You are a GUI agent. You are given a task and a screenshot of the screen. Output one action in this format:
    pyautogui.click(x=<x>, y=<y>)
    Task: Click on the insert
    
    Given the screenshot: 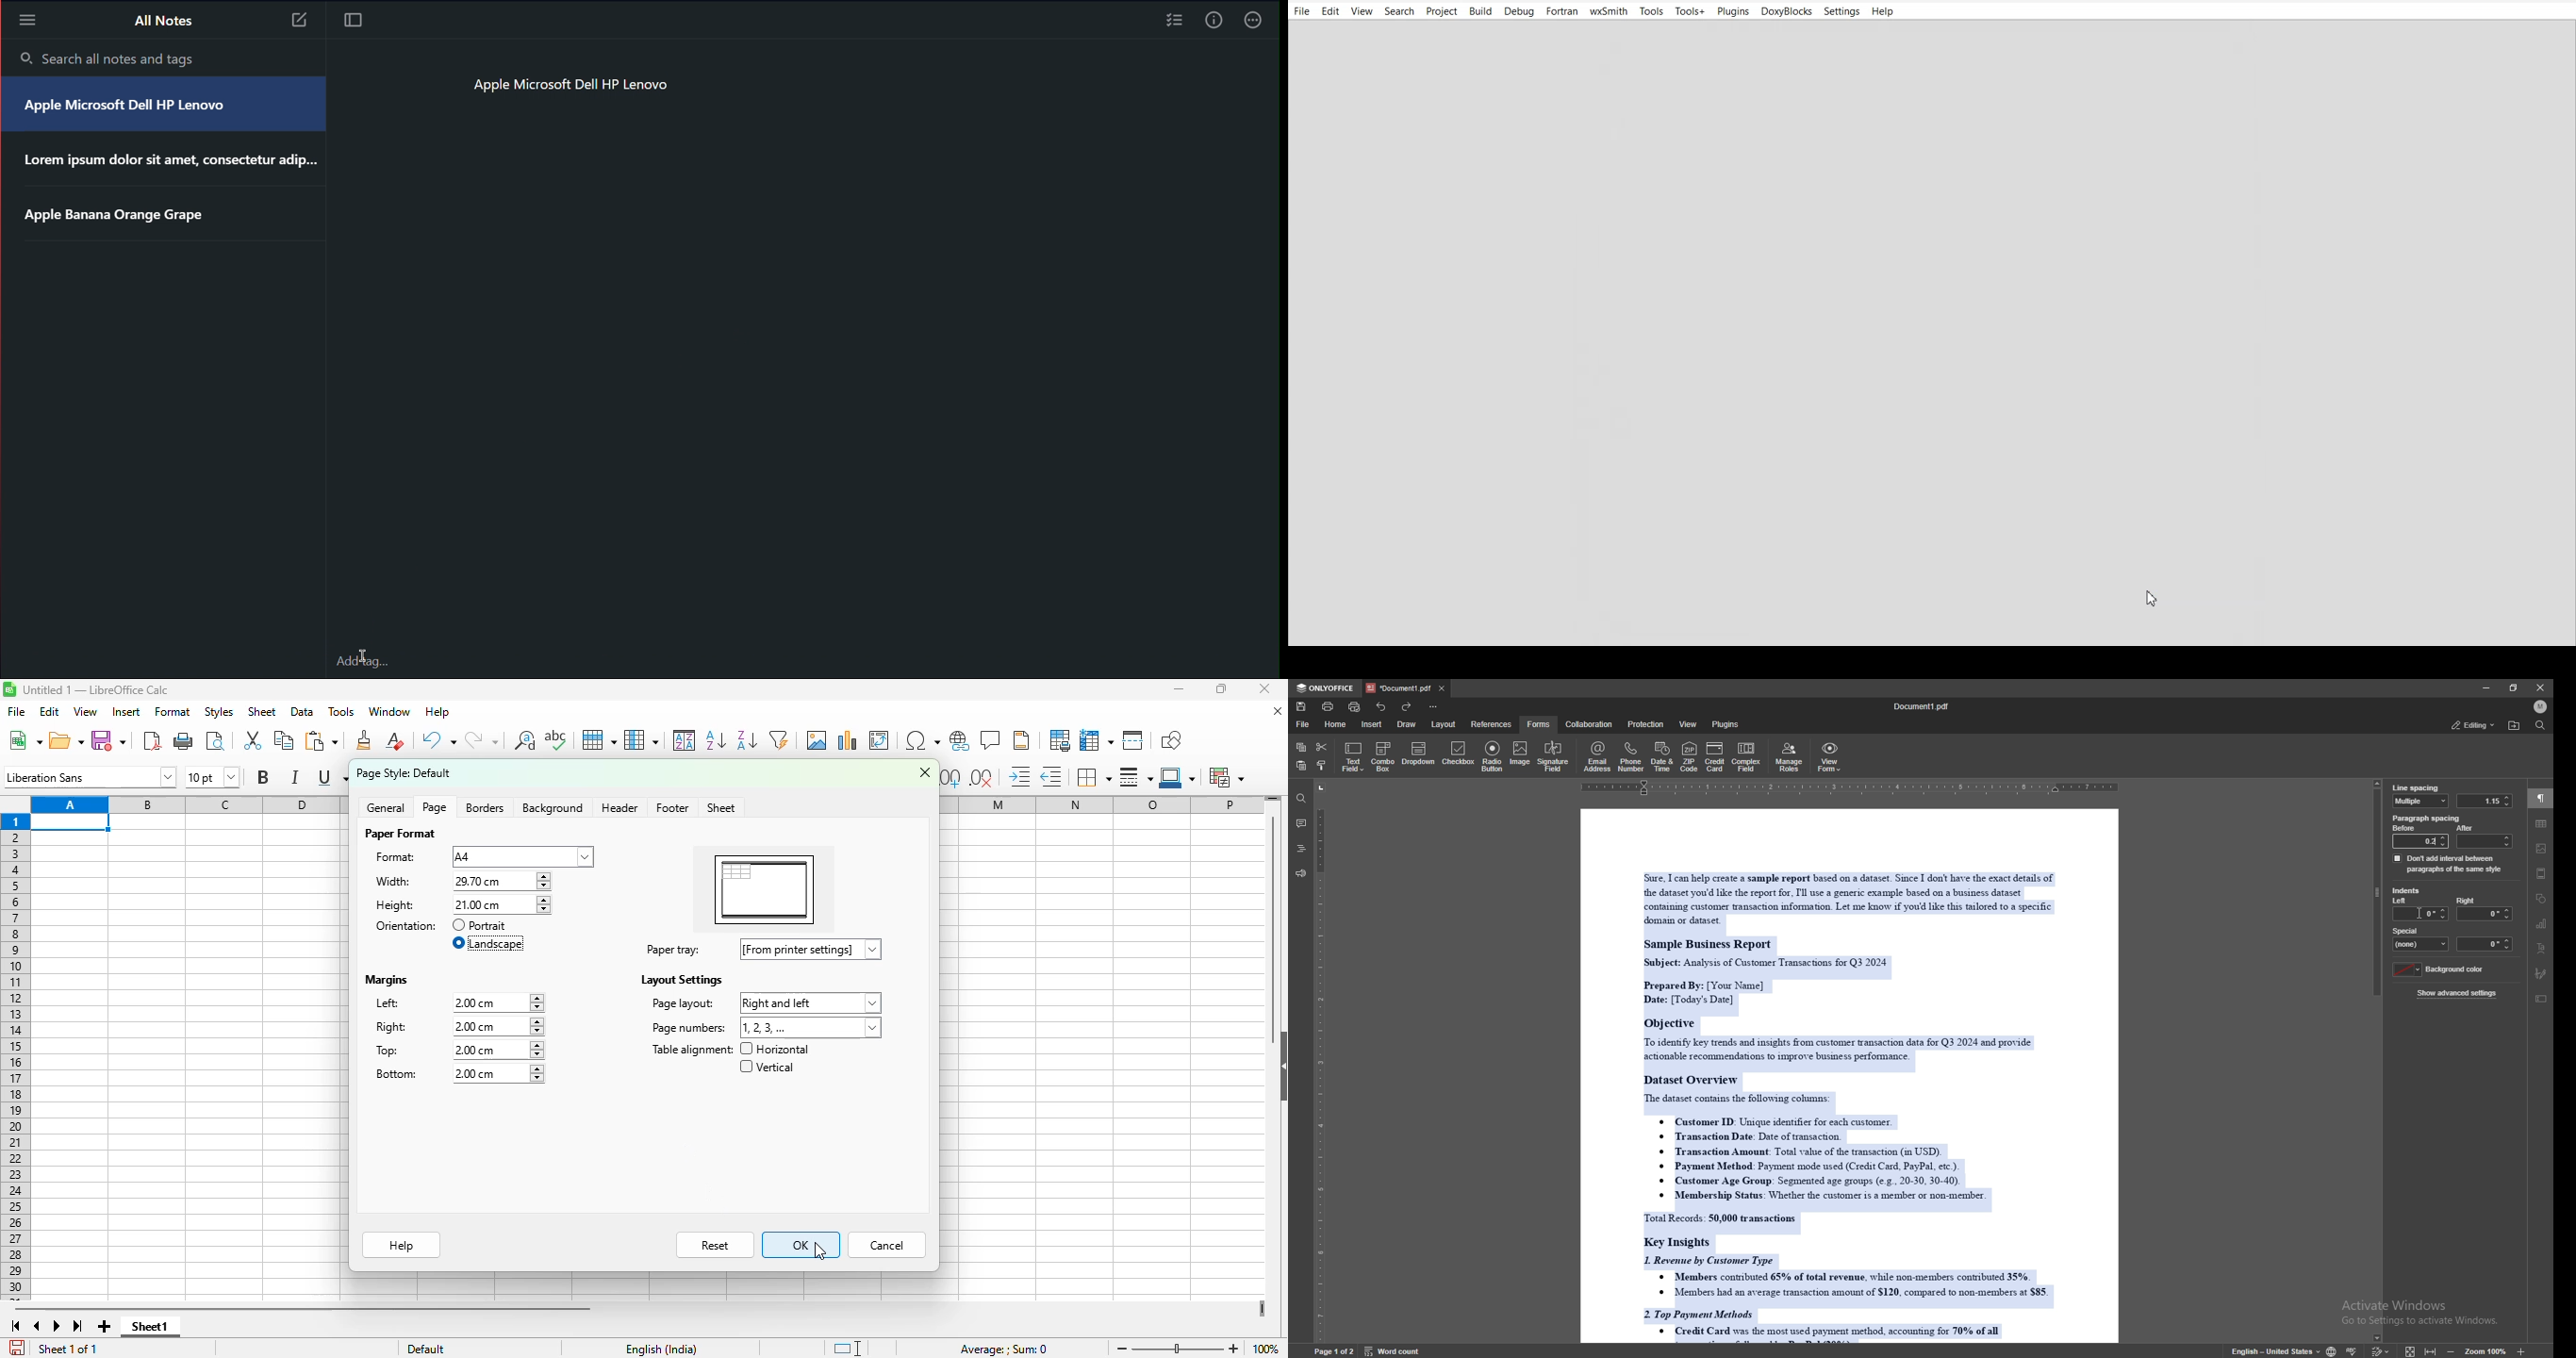 What is the action you would take?
    pyautogui.click(x=1371, y=724)
    